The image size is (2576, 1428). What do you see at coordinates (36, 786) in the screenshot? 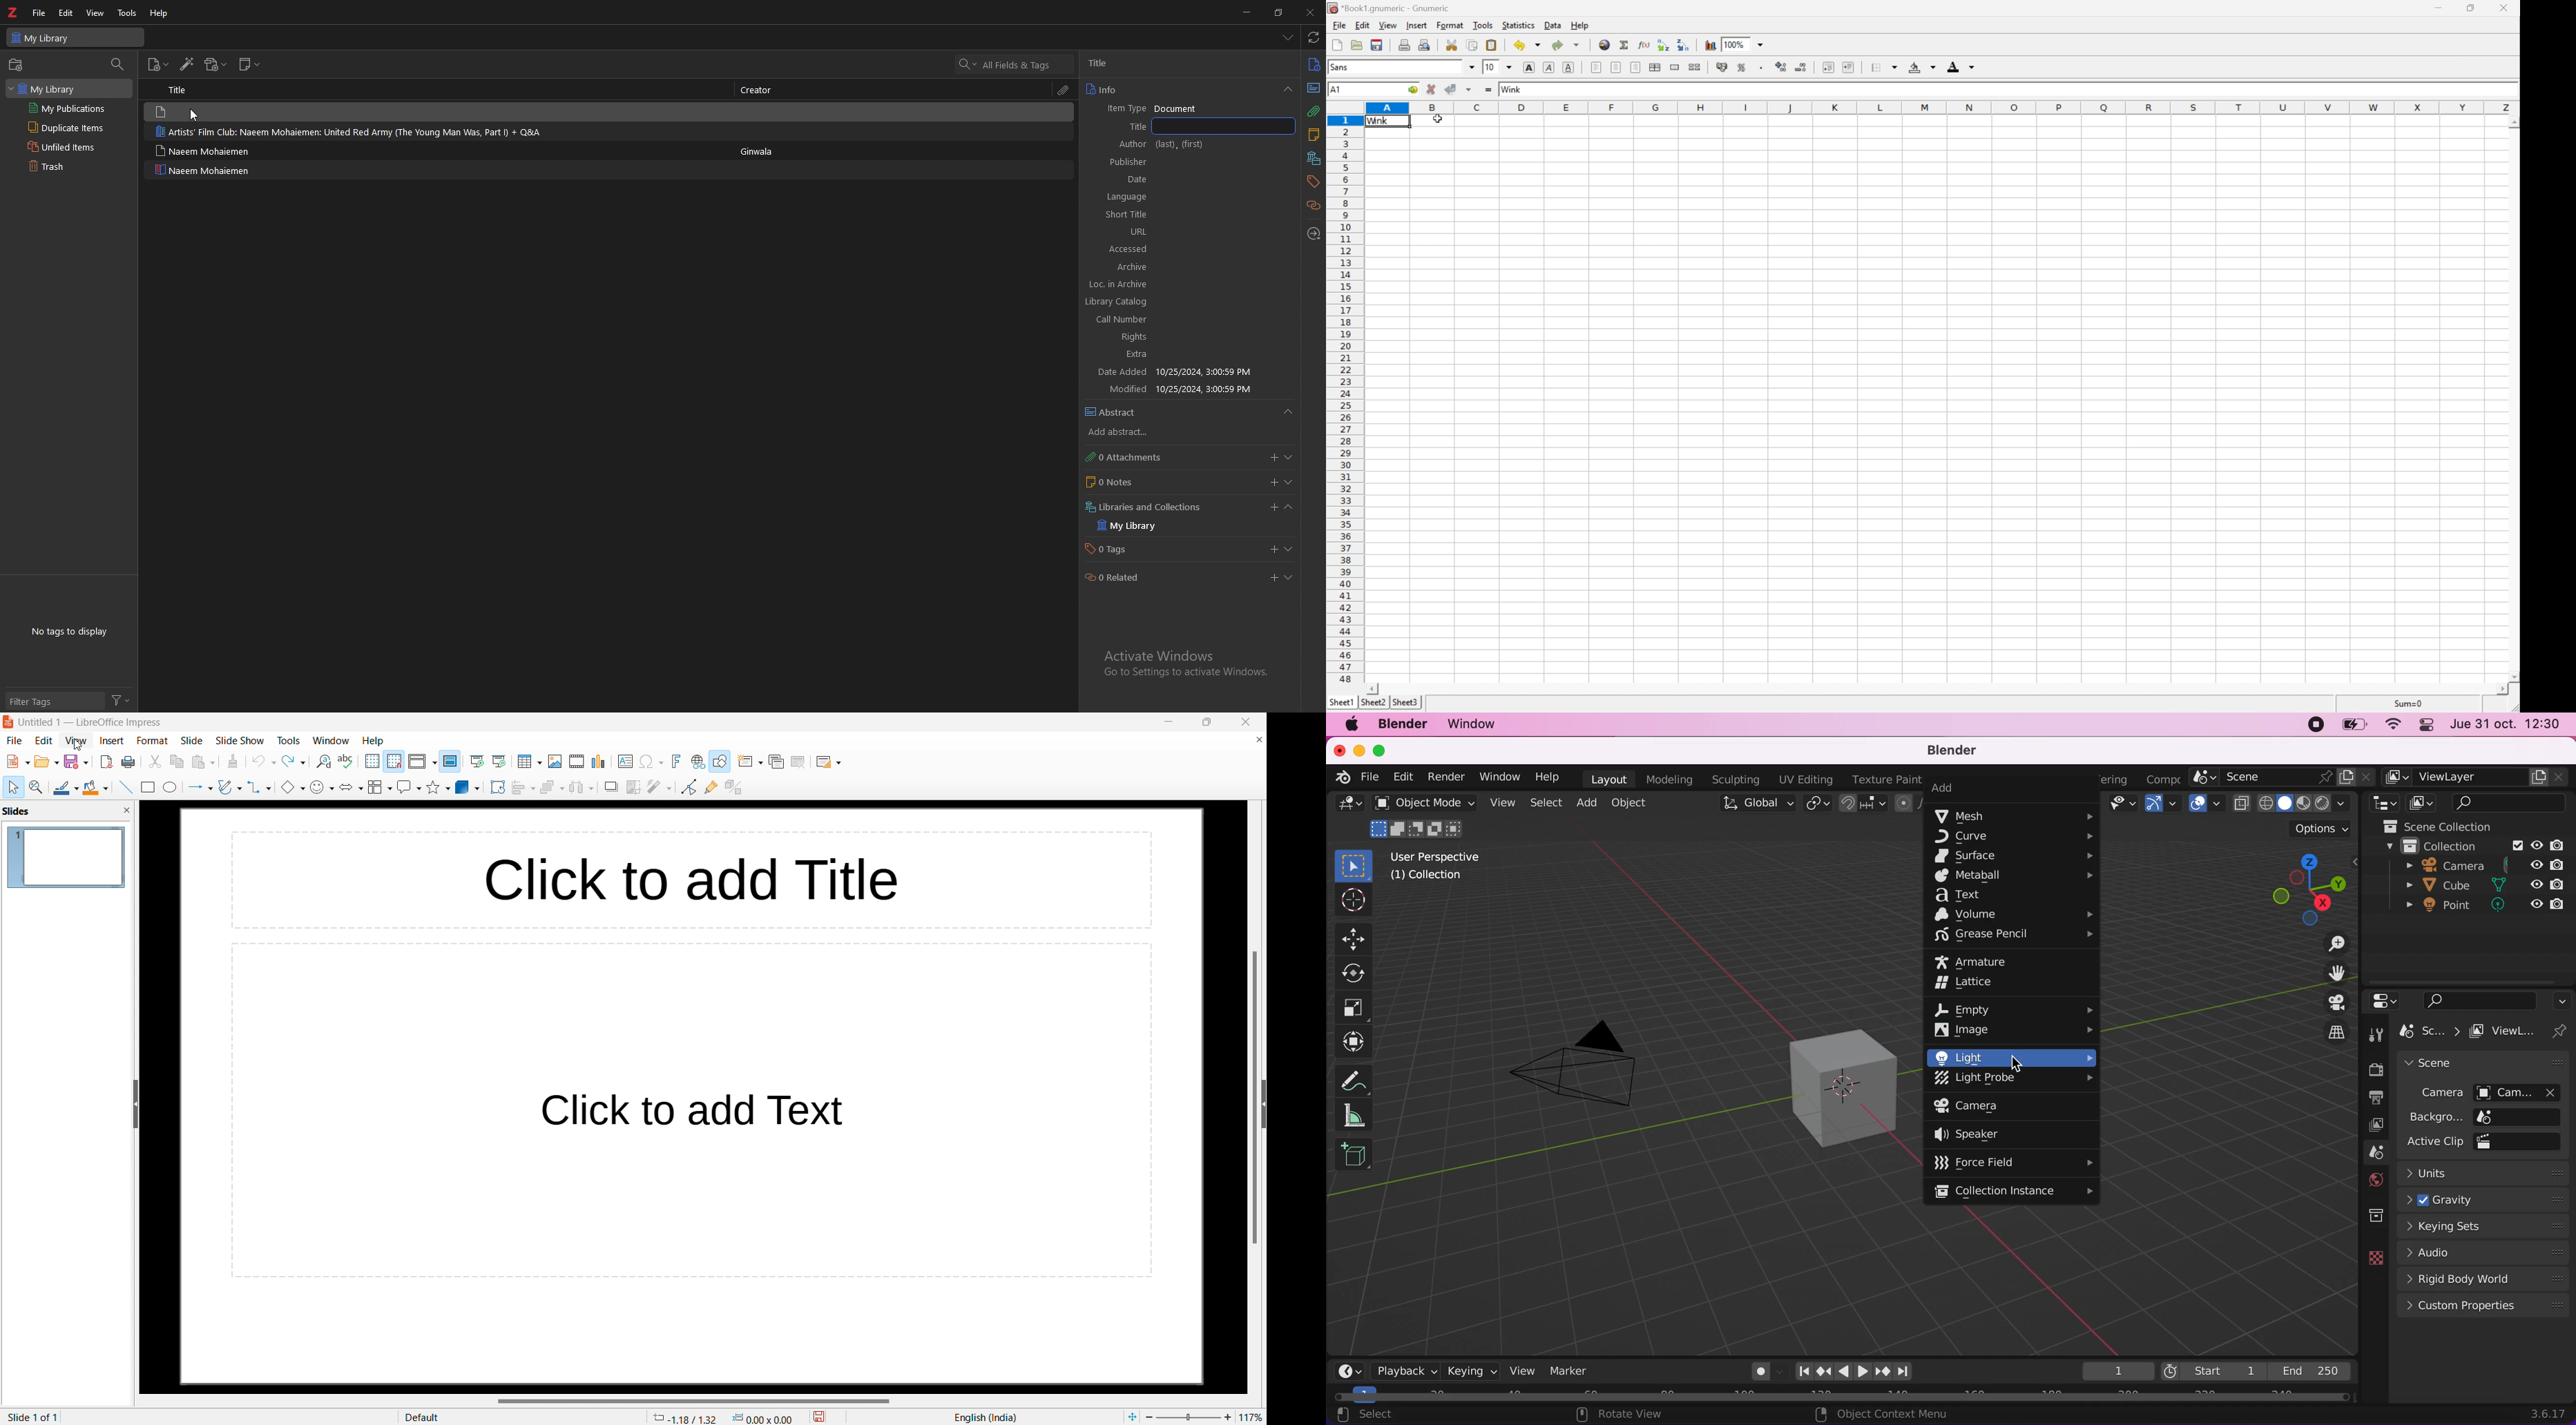
I see `zoom and pan` at bounding box center [36, 786].